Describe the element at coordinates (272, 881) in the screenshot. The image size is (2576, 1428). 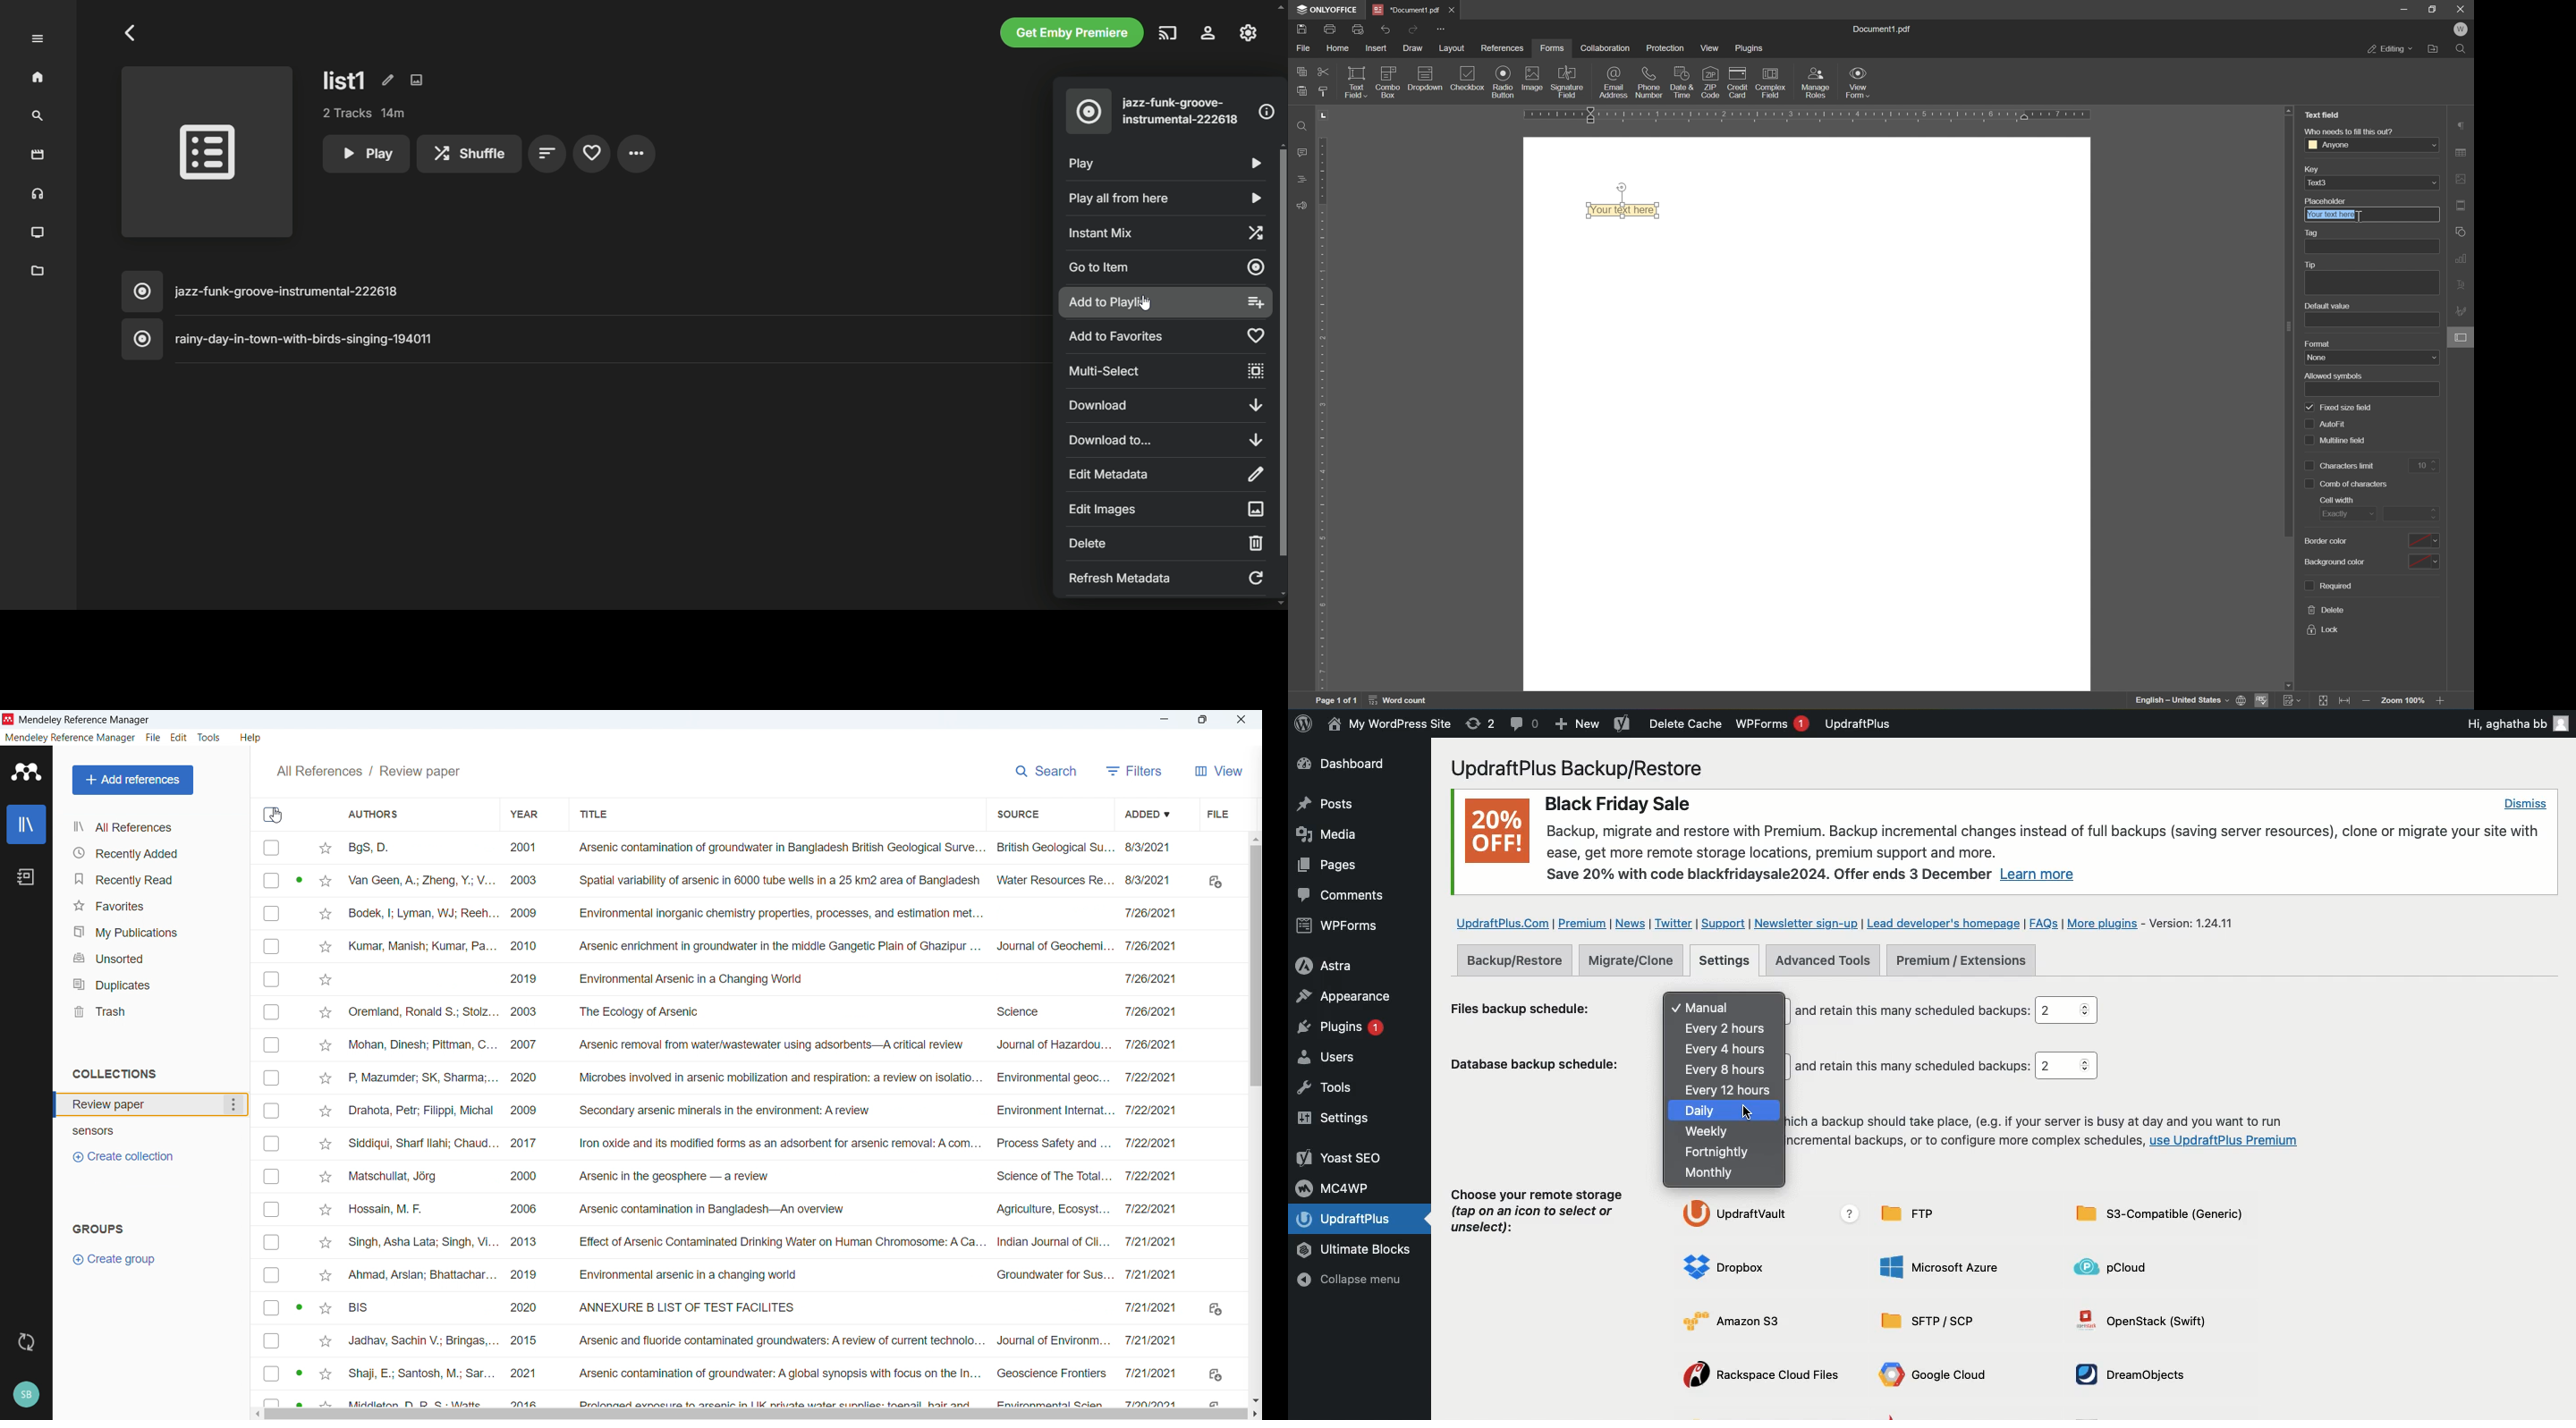
I see `Select respective publication` at that location.